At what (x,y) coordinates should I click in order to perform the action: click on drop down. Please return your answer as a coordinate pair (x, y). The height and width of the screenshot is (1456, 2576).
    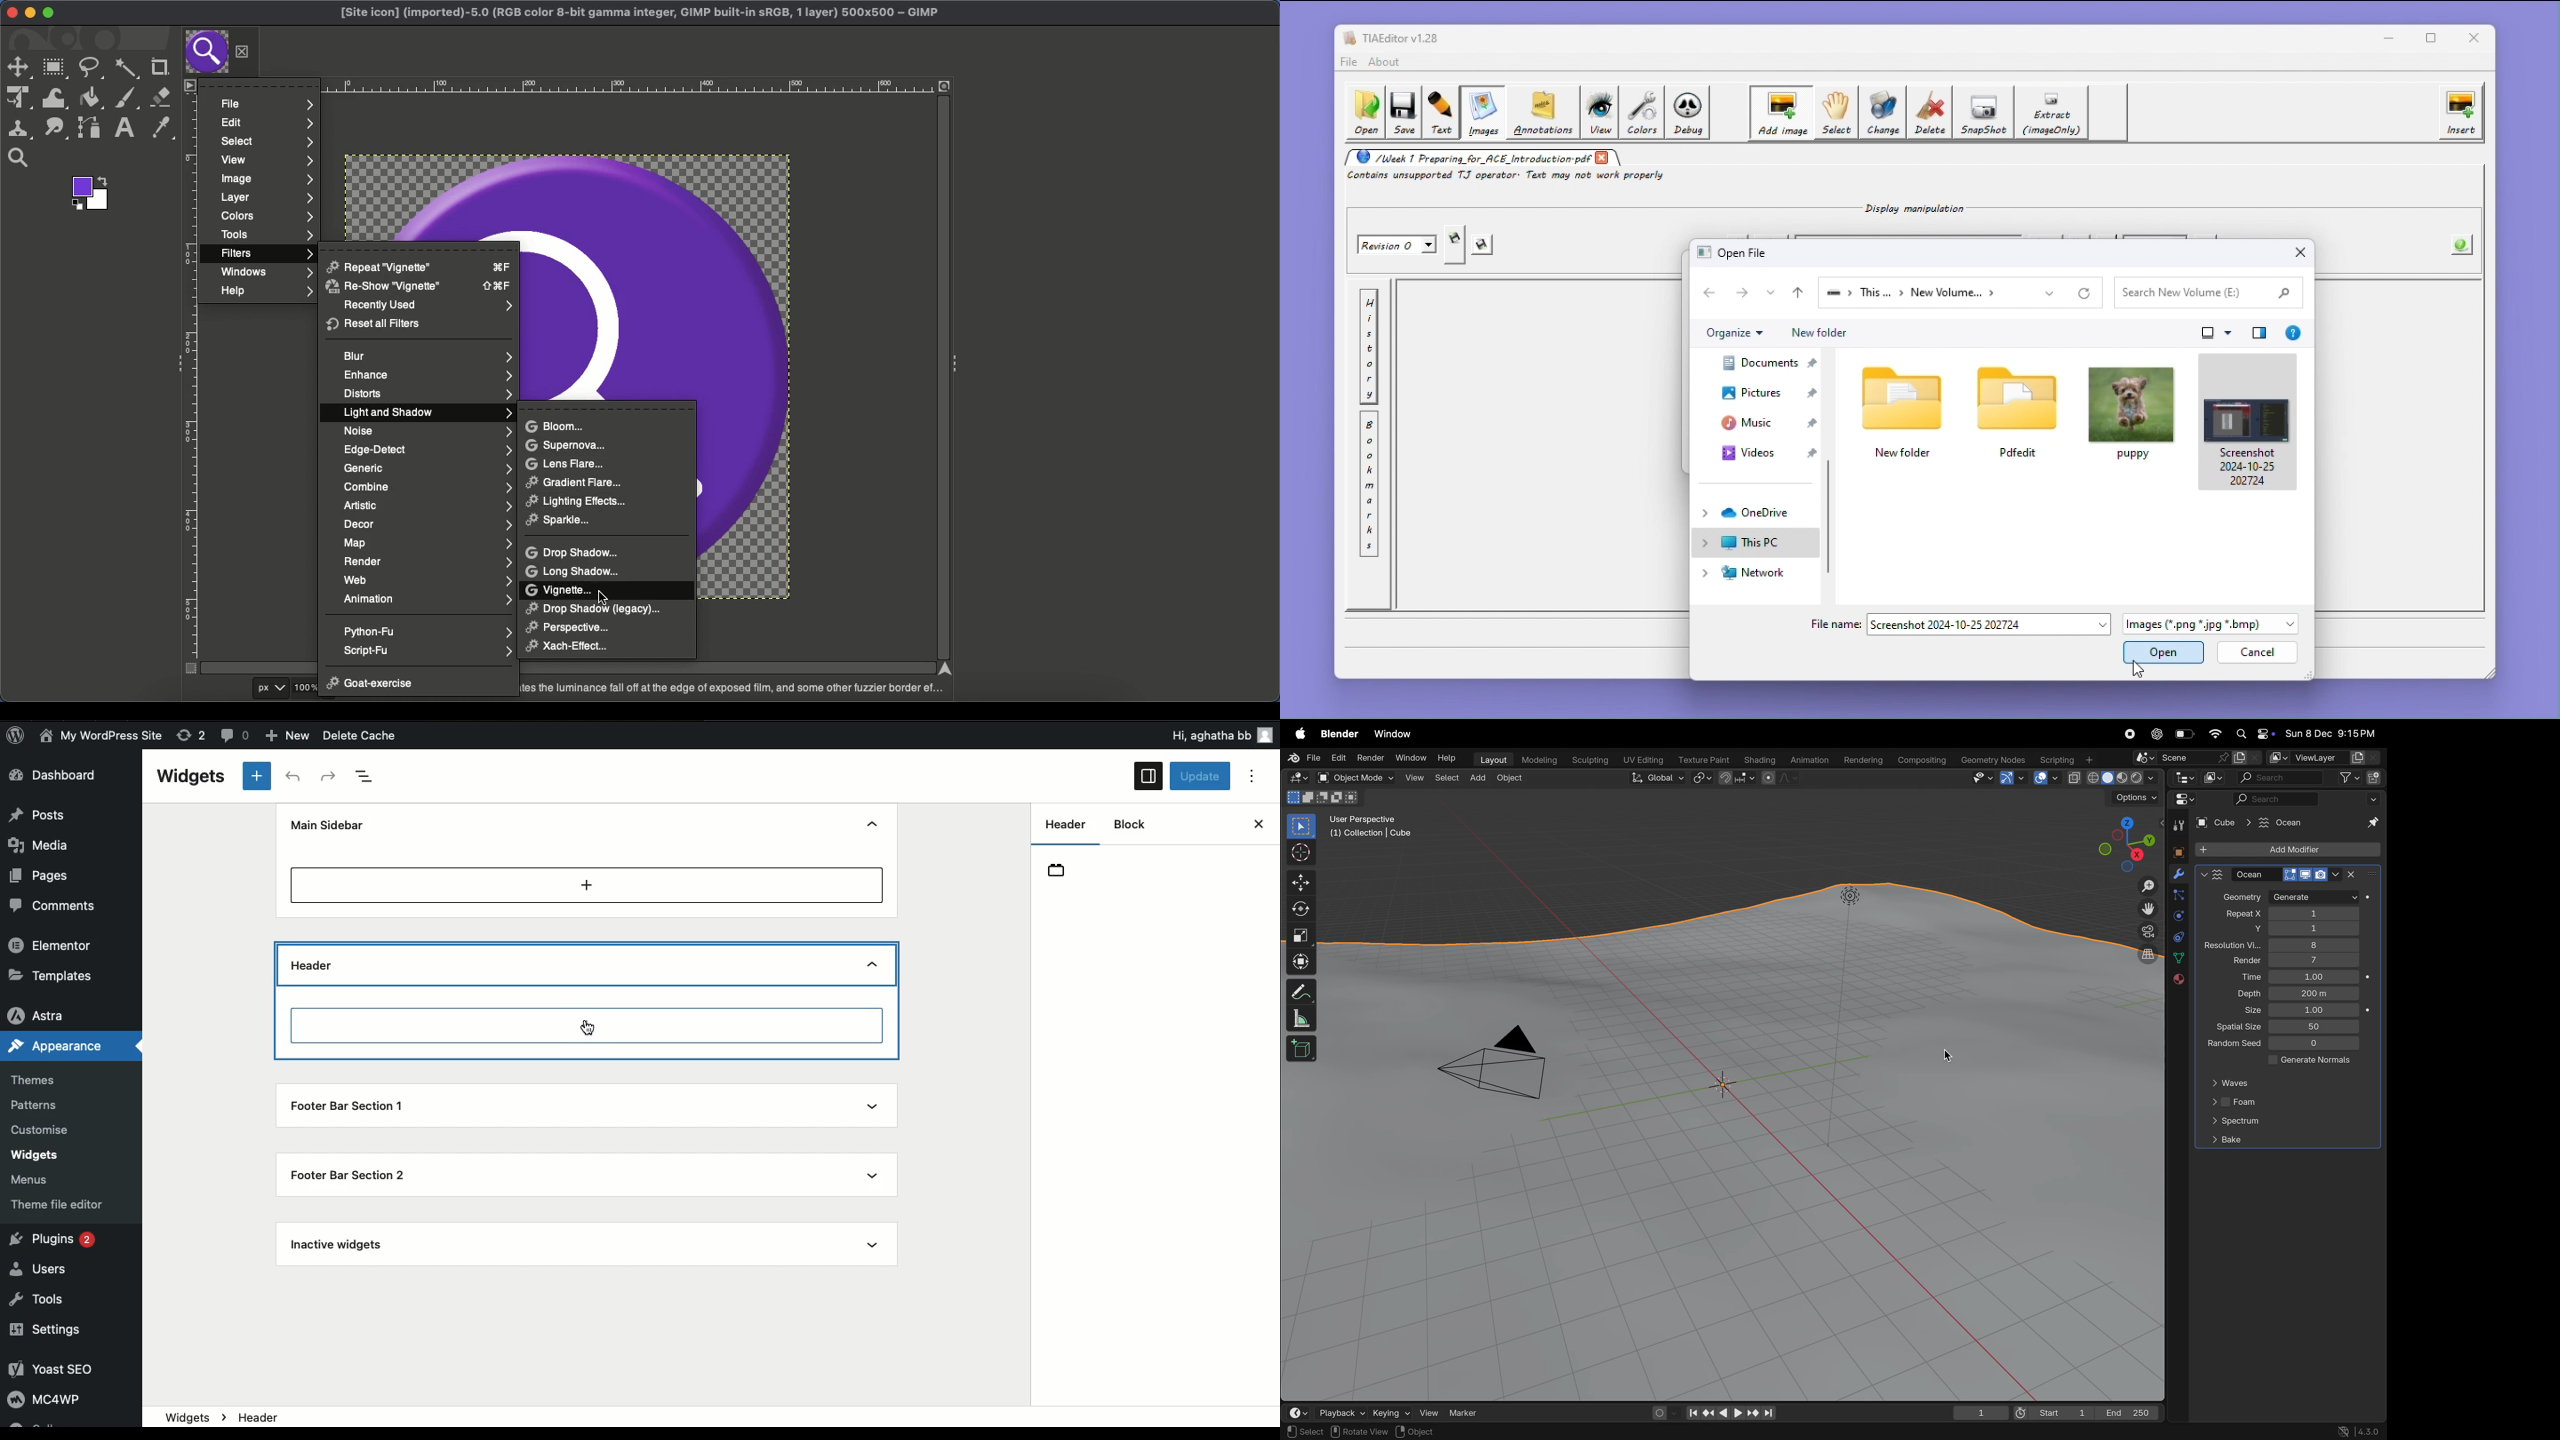
    Looking at the image, I should click on (2375, 799).